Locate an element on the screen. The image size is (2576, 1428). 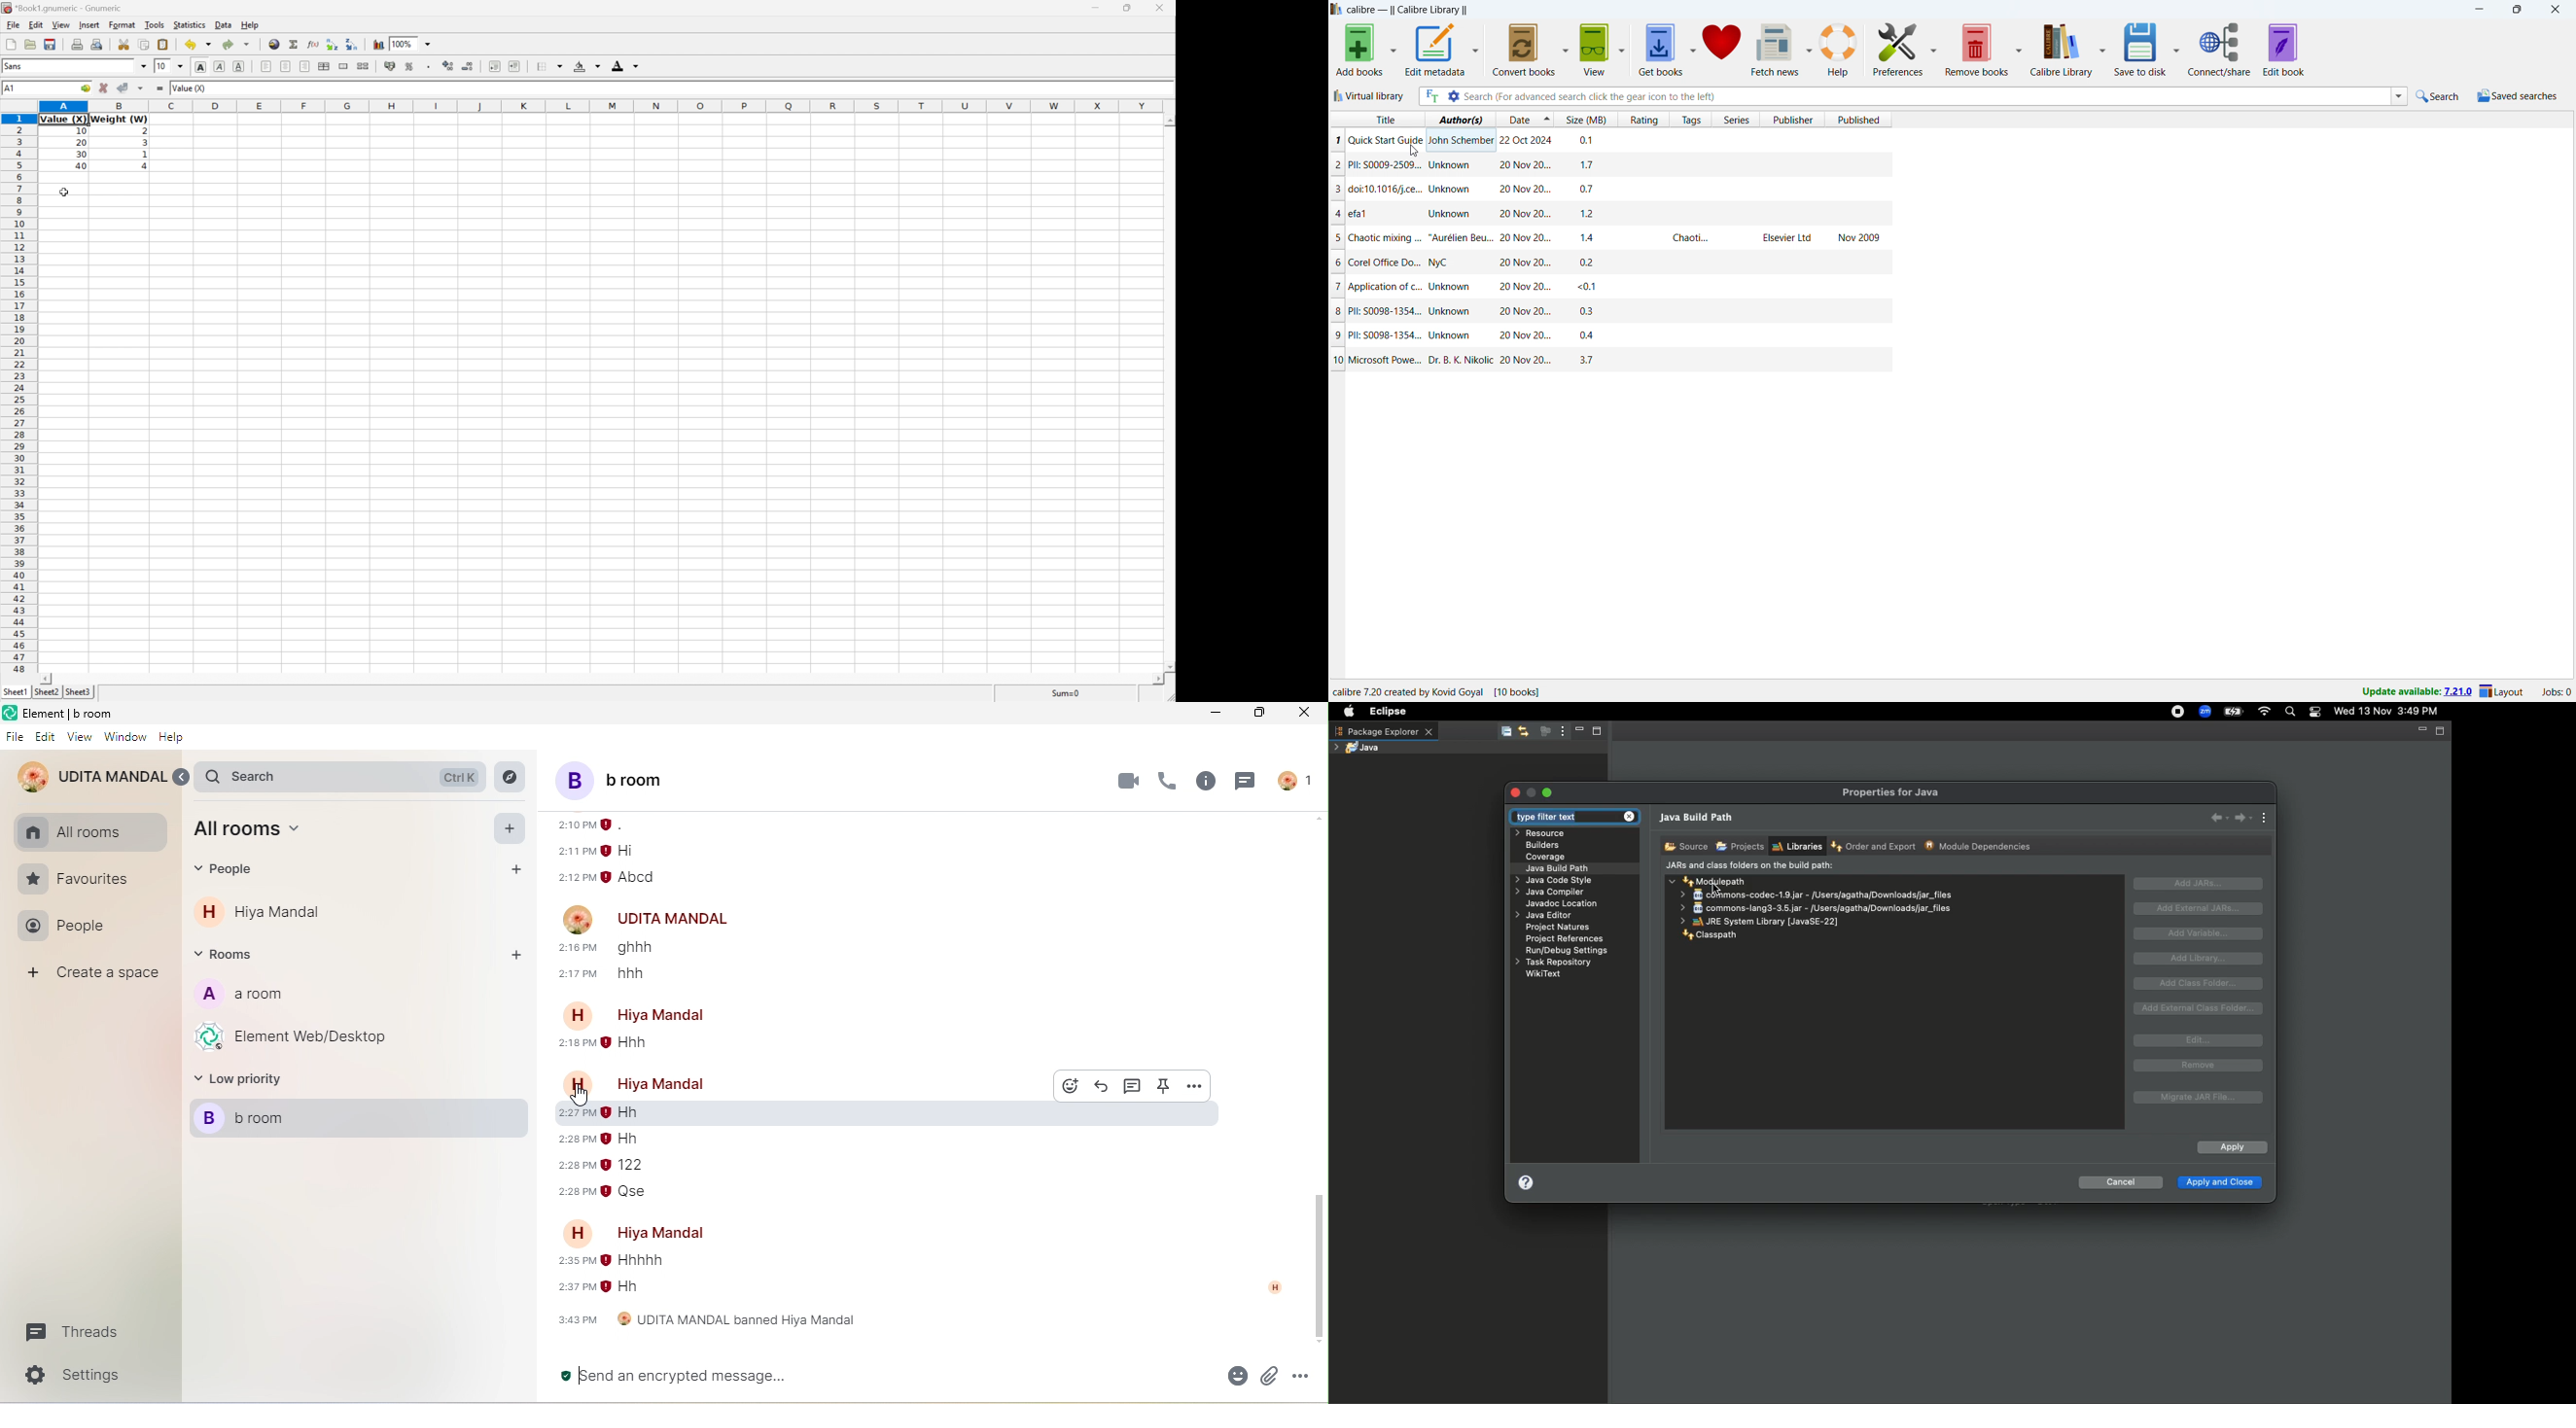
Create a workbook is located at coordinates (10, 45).